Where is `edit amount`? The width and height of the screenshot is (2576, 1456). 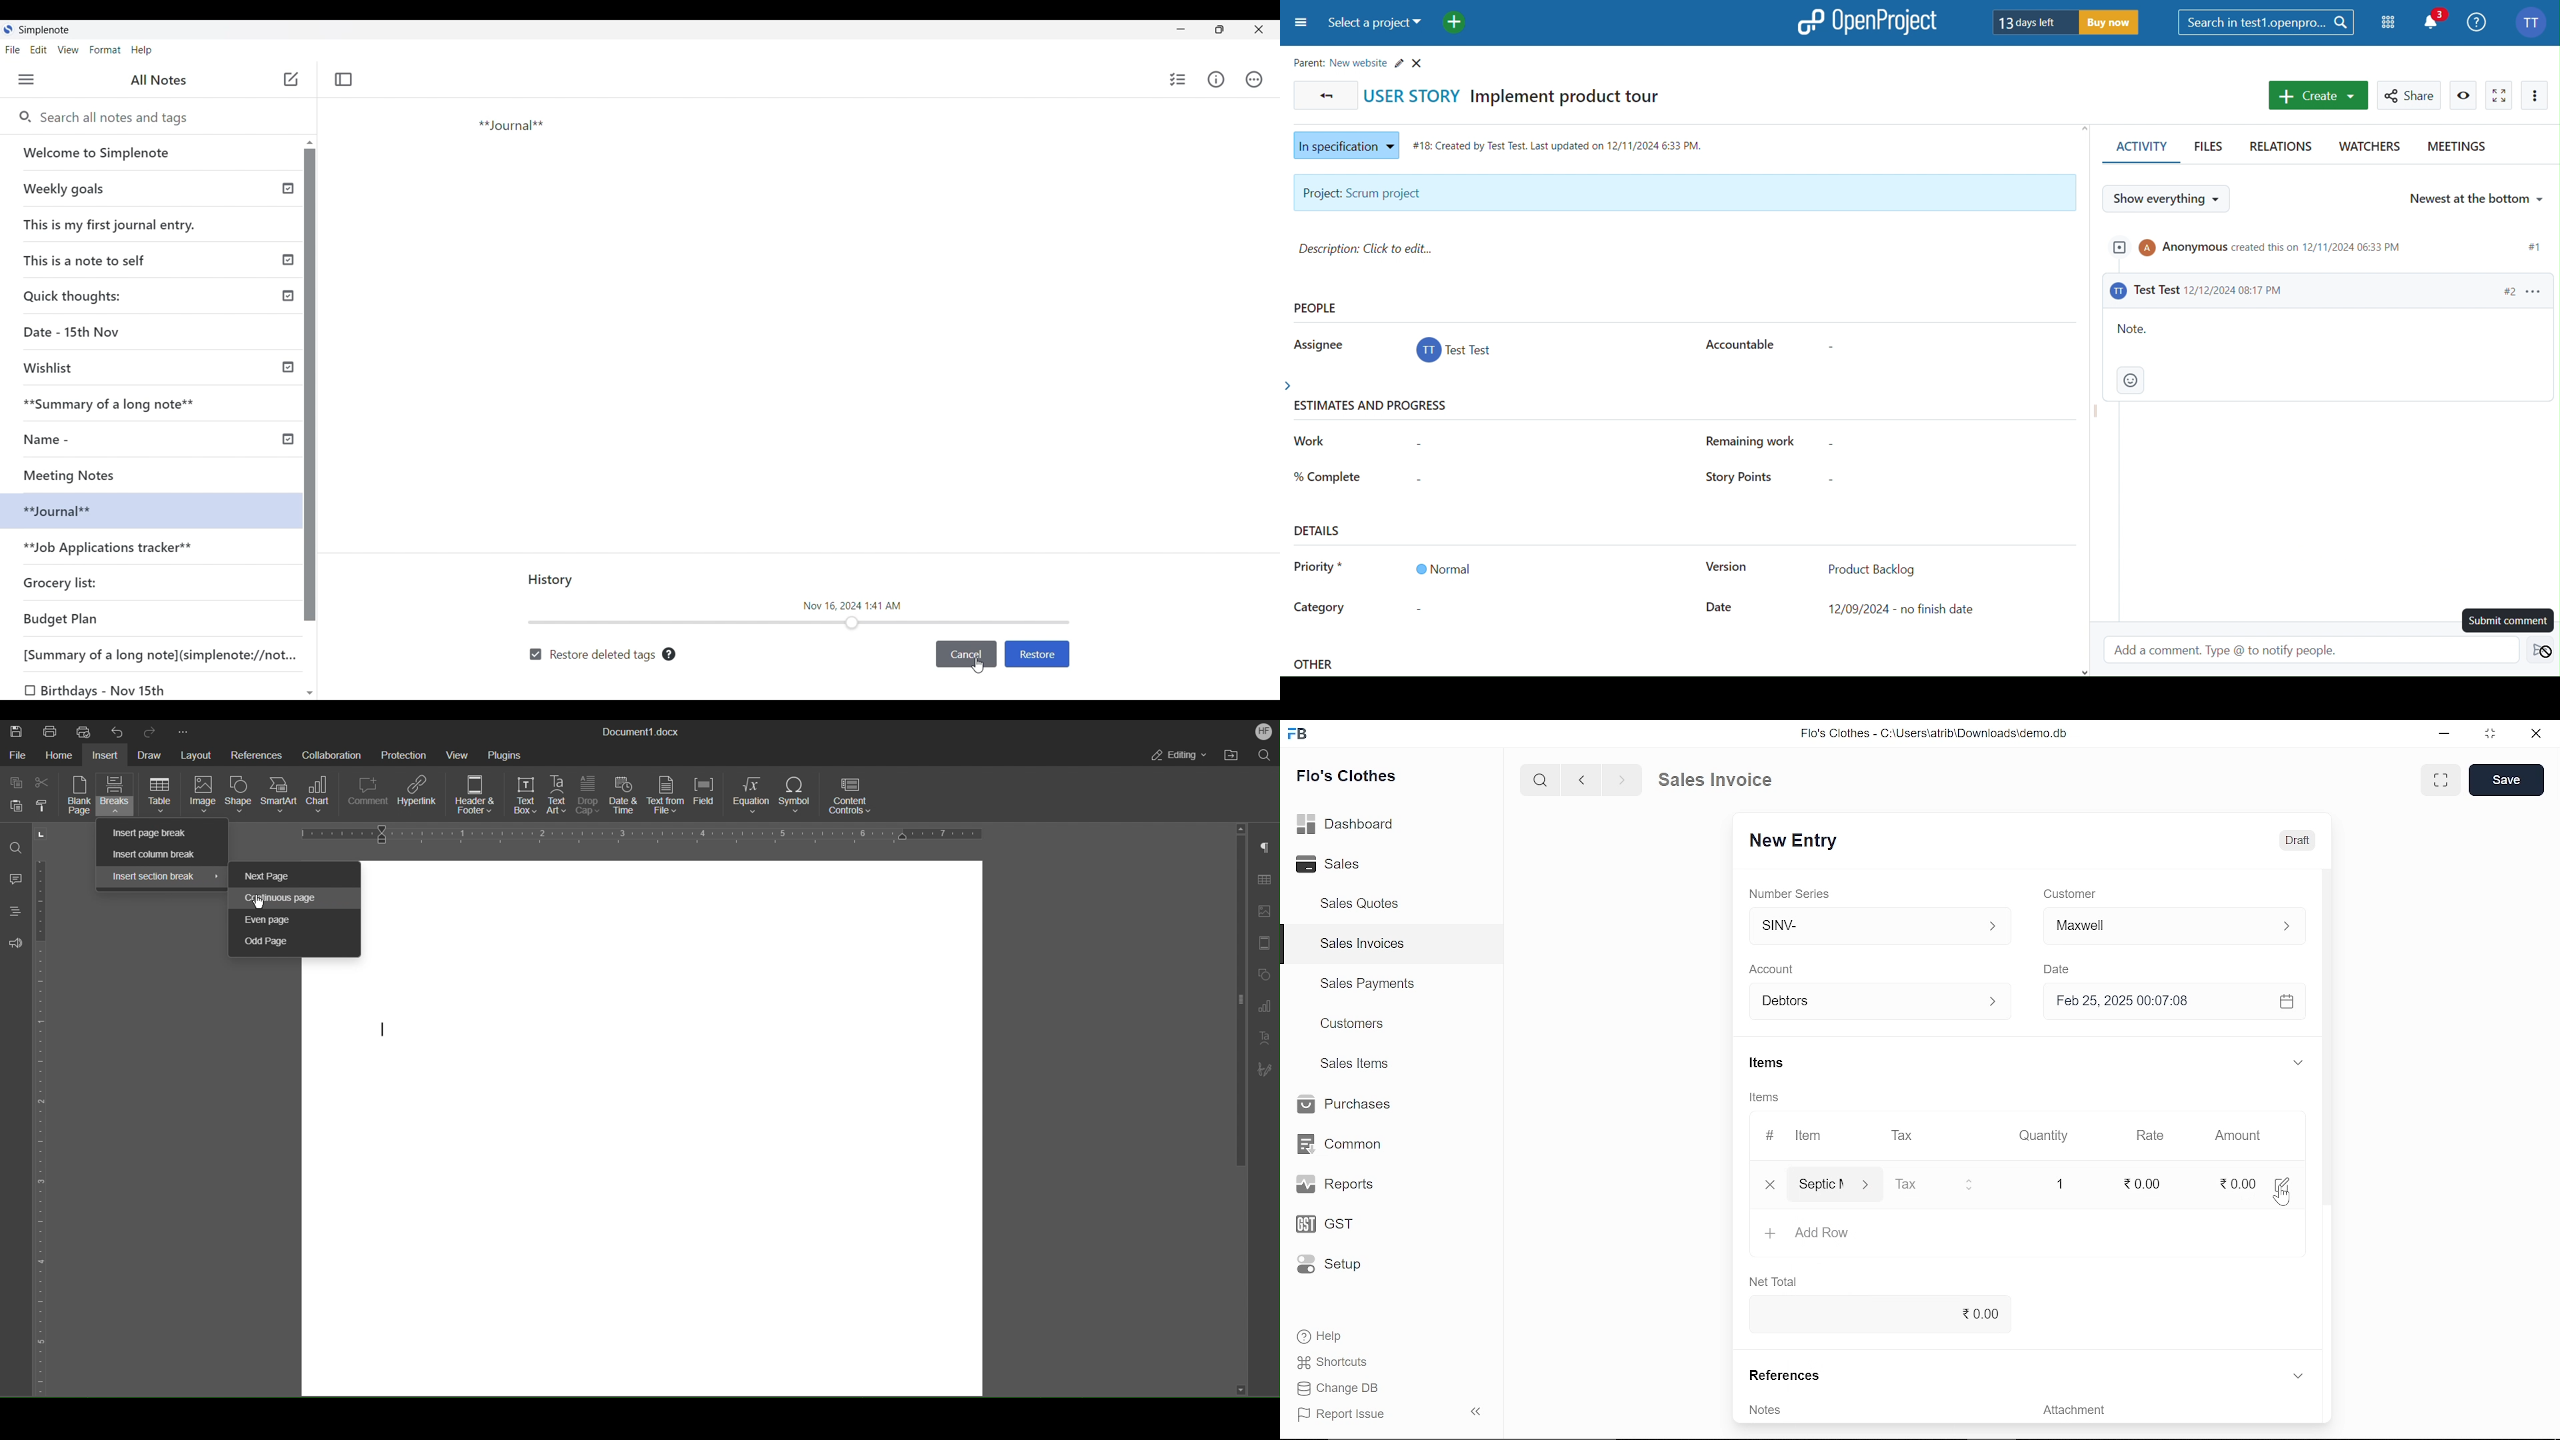
edit amount is located at coordinates (2283, 1183).